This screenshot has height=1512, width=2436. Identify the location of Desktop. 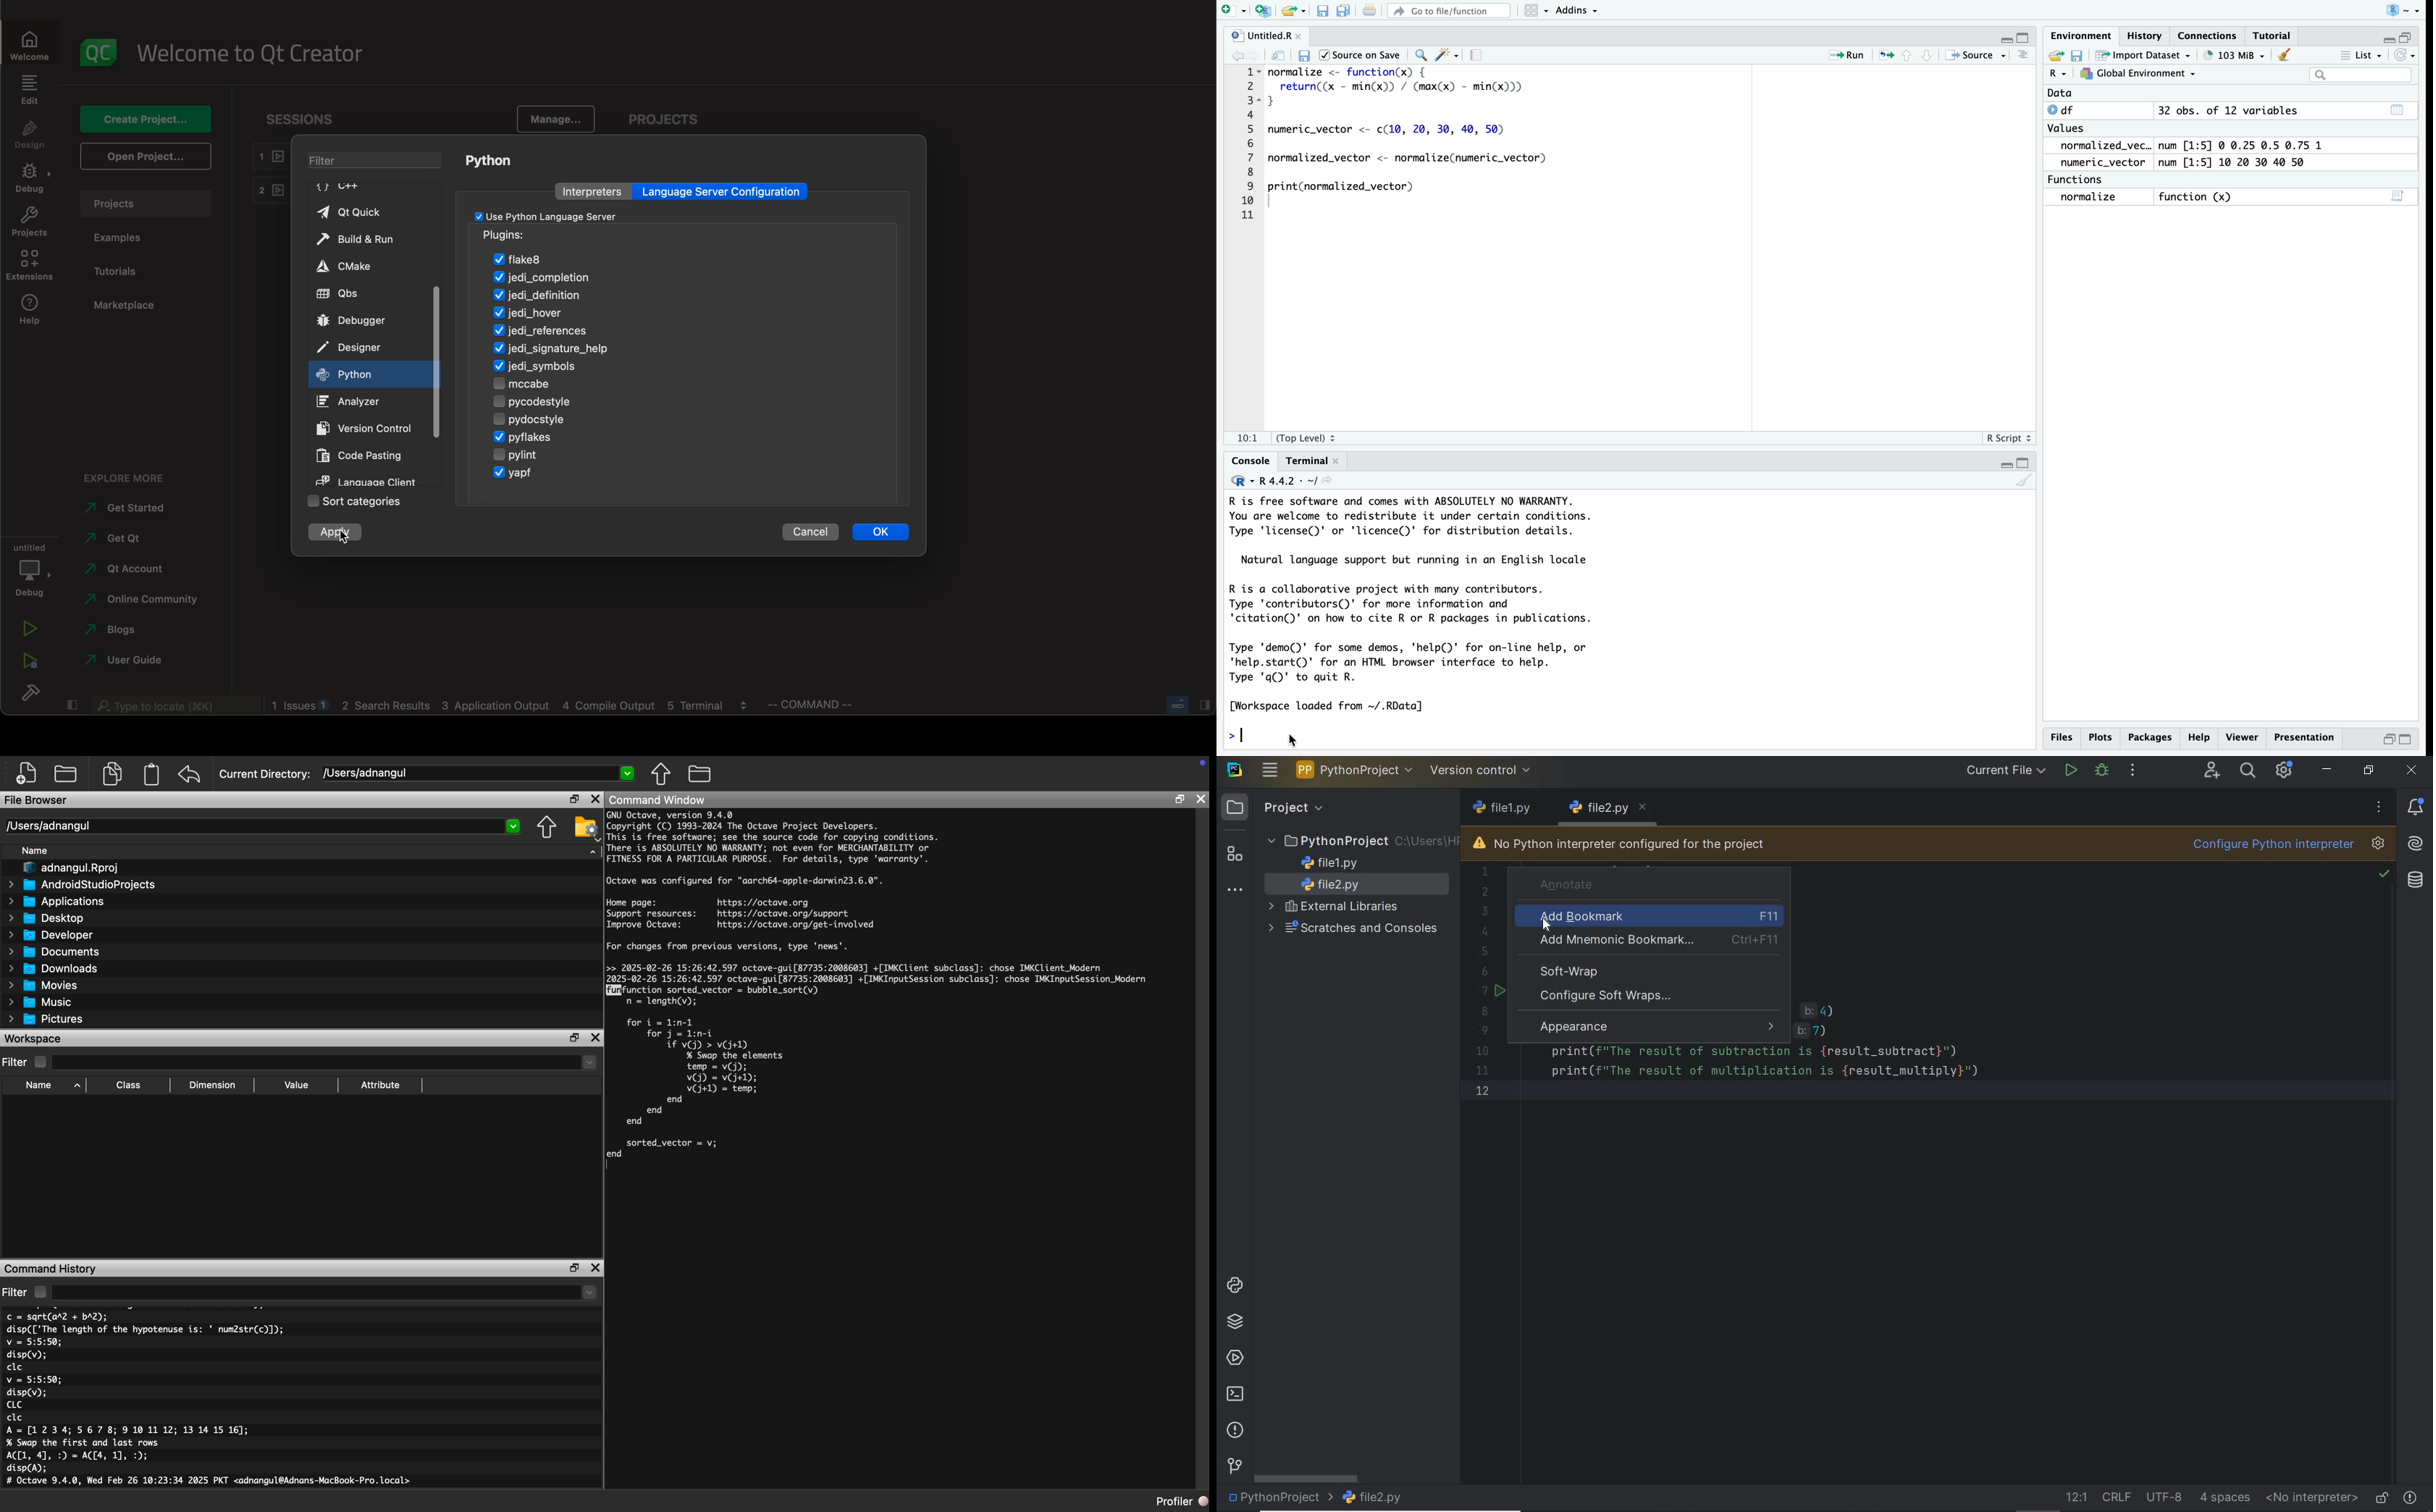
(47, 918).